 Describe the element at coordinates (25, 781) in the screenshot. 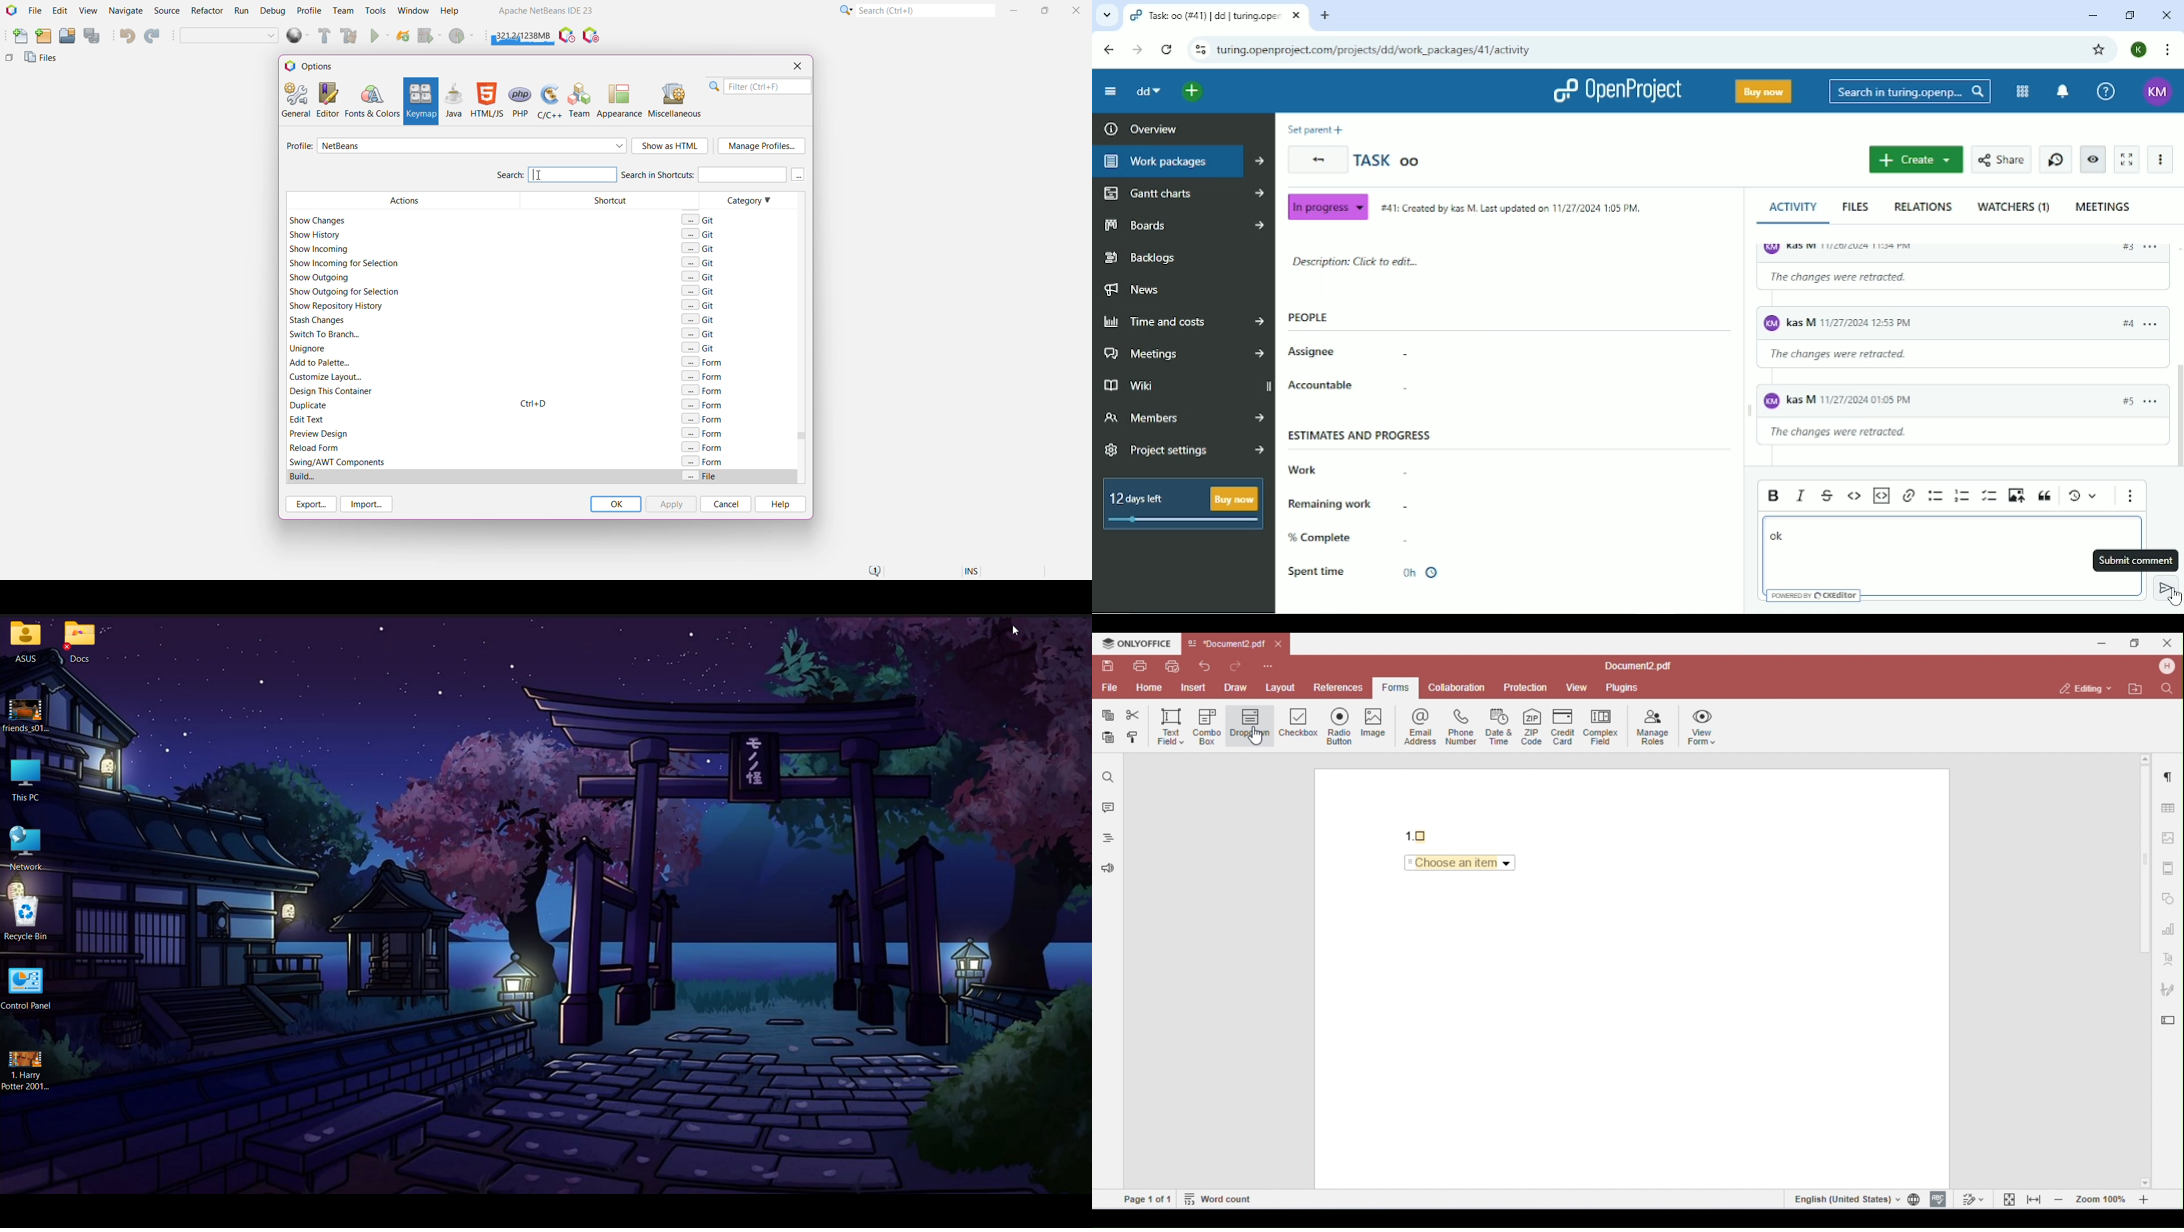

I see `This PC` at that location.